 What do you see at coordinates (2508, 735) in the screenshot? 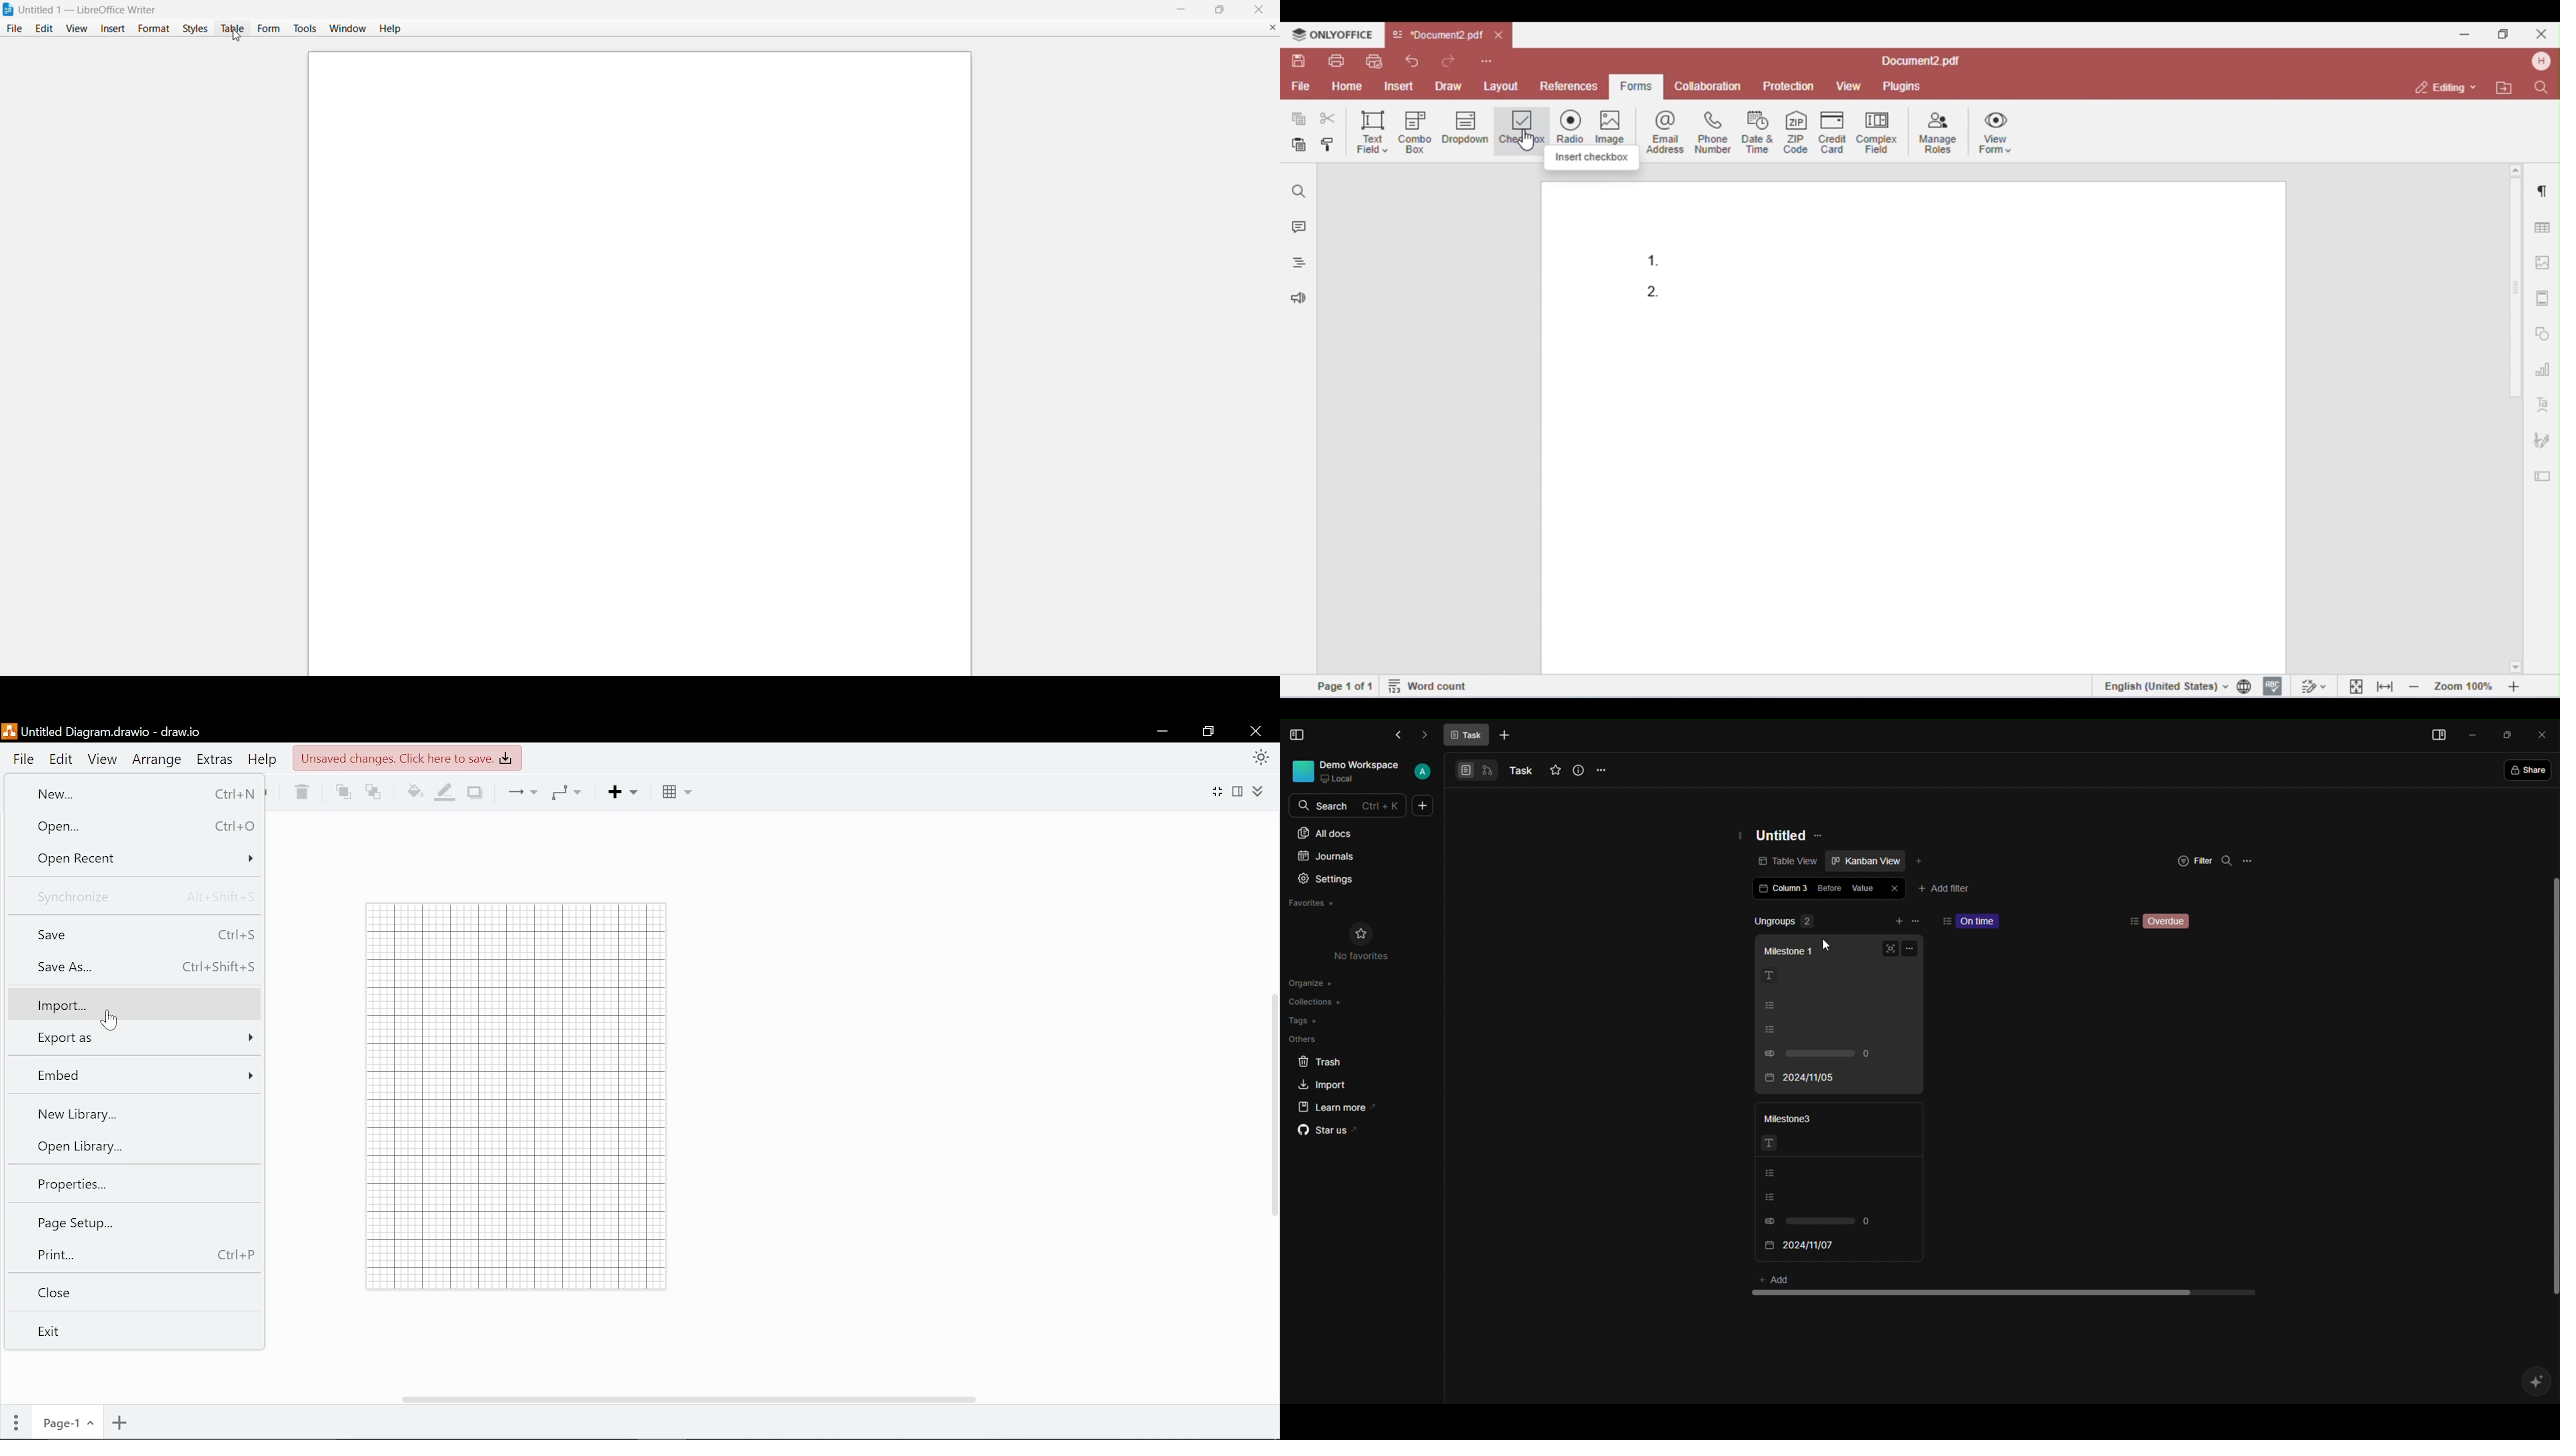
I see `Box` at bounding box center [2508, 735].